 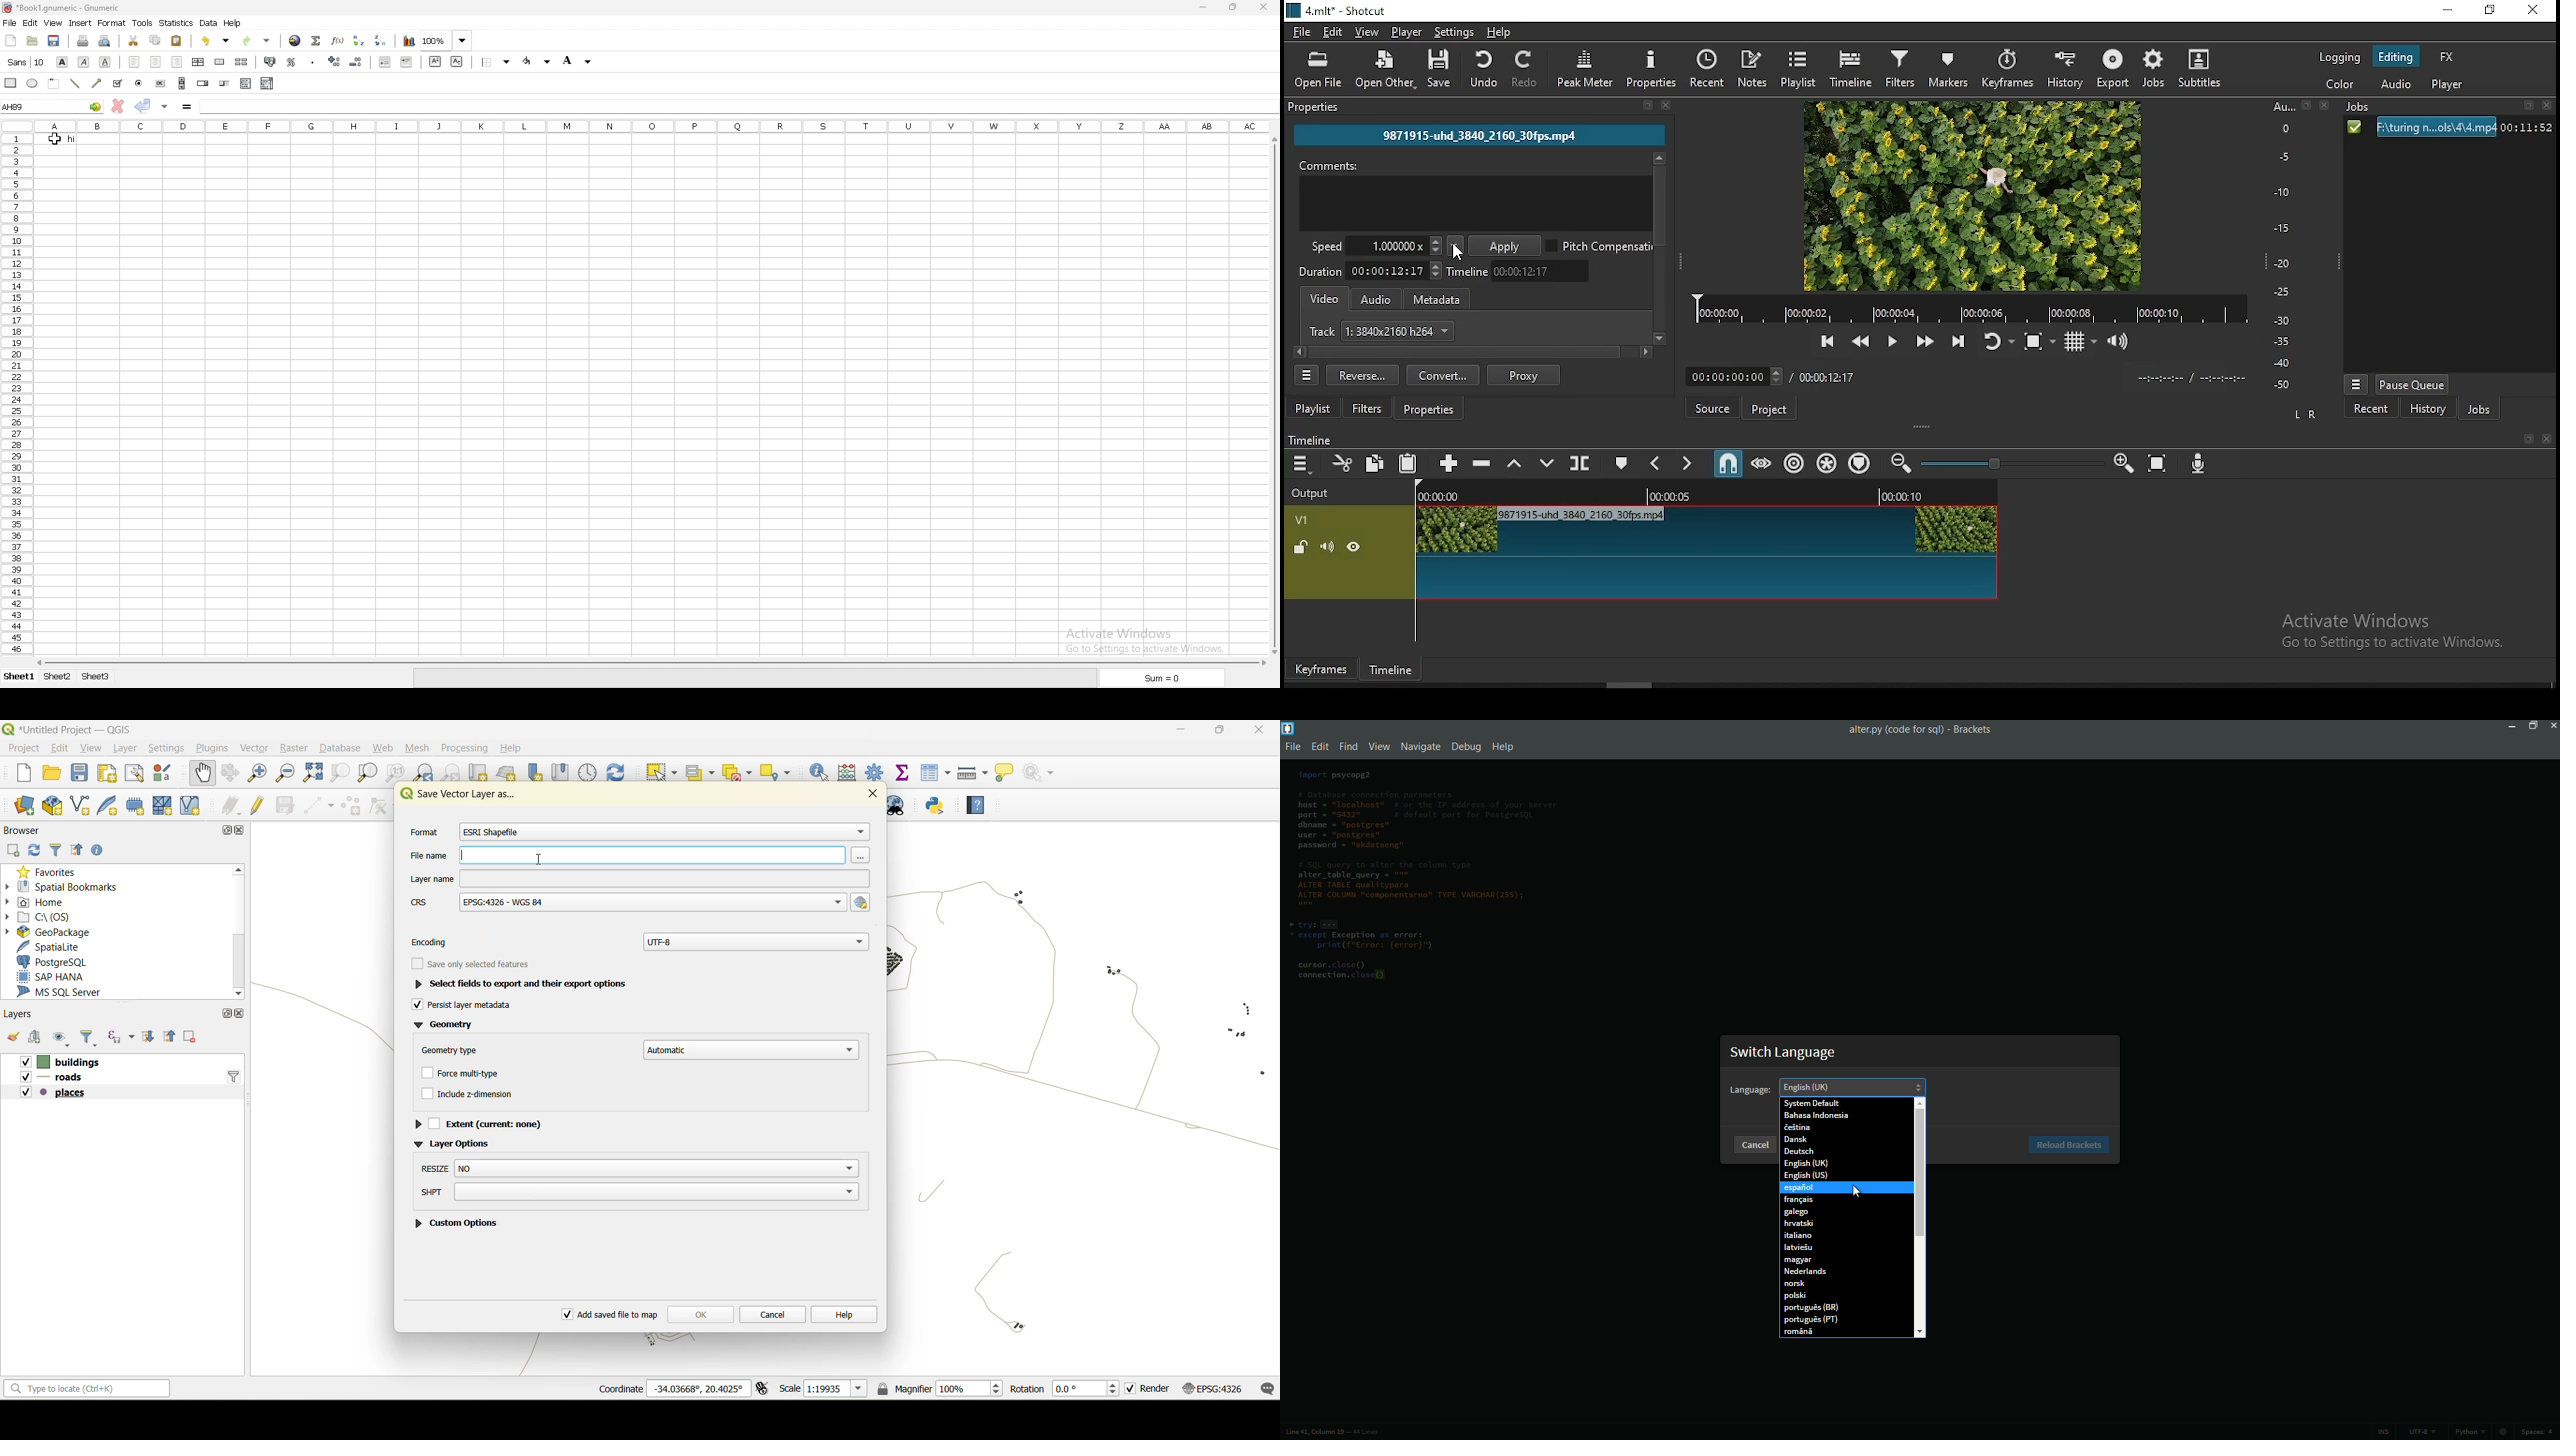 I want to click on frame, so click(x=54, y=83).